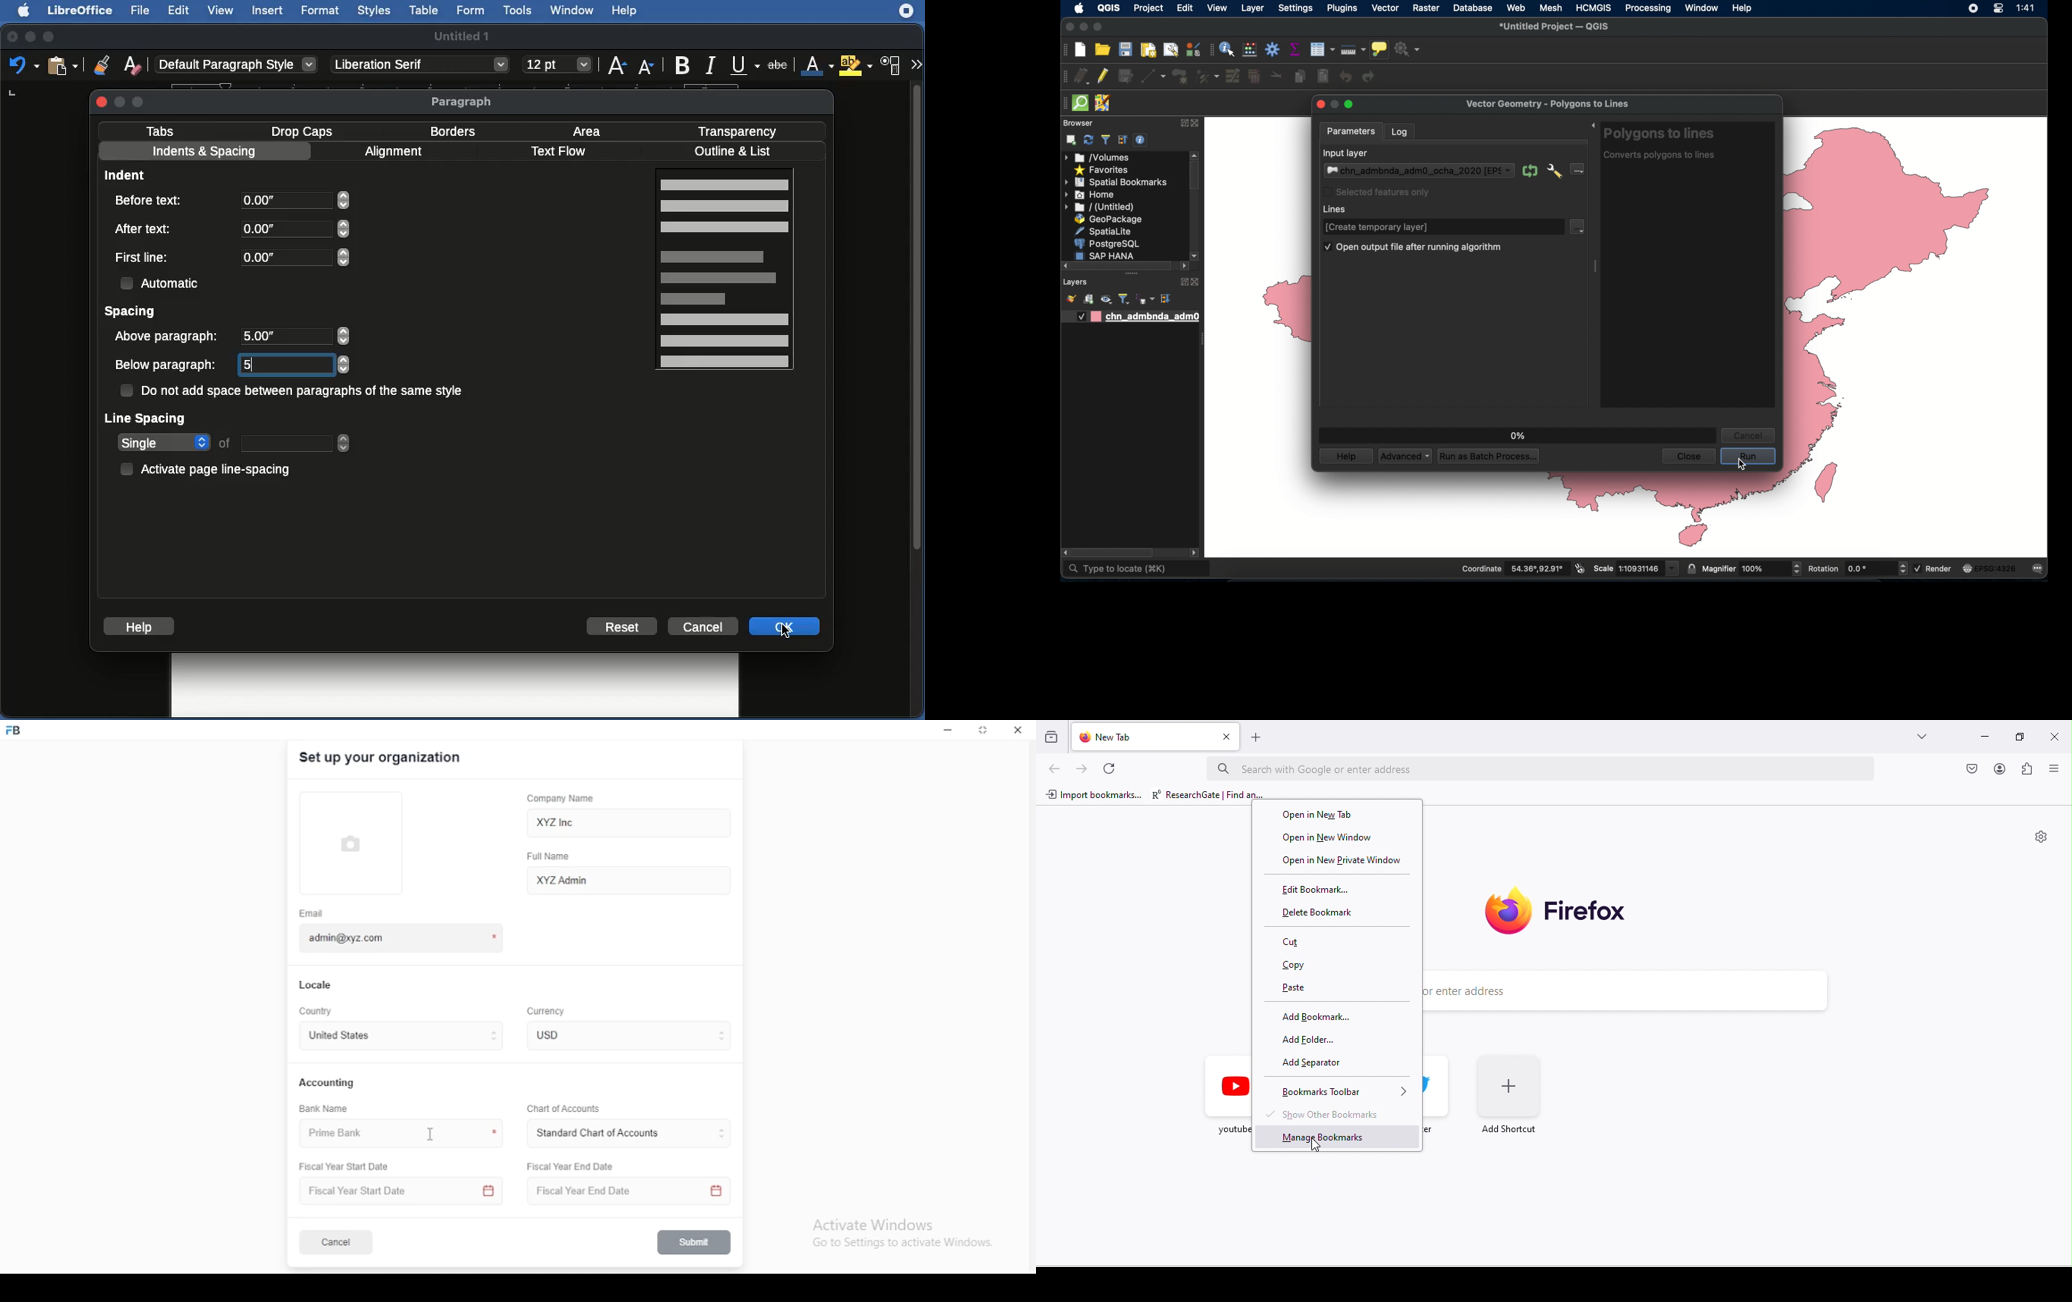 The width and height of the screenshot is (2072, 1316). I want to click on HCMGIS, so click(1593, 8).